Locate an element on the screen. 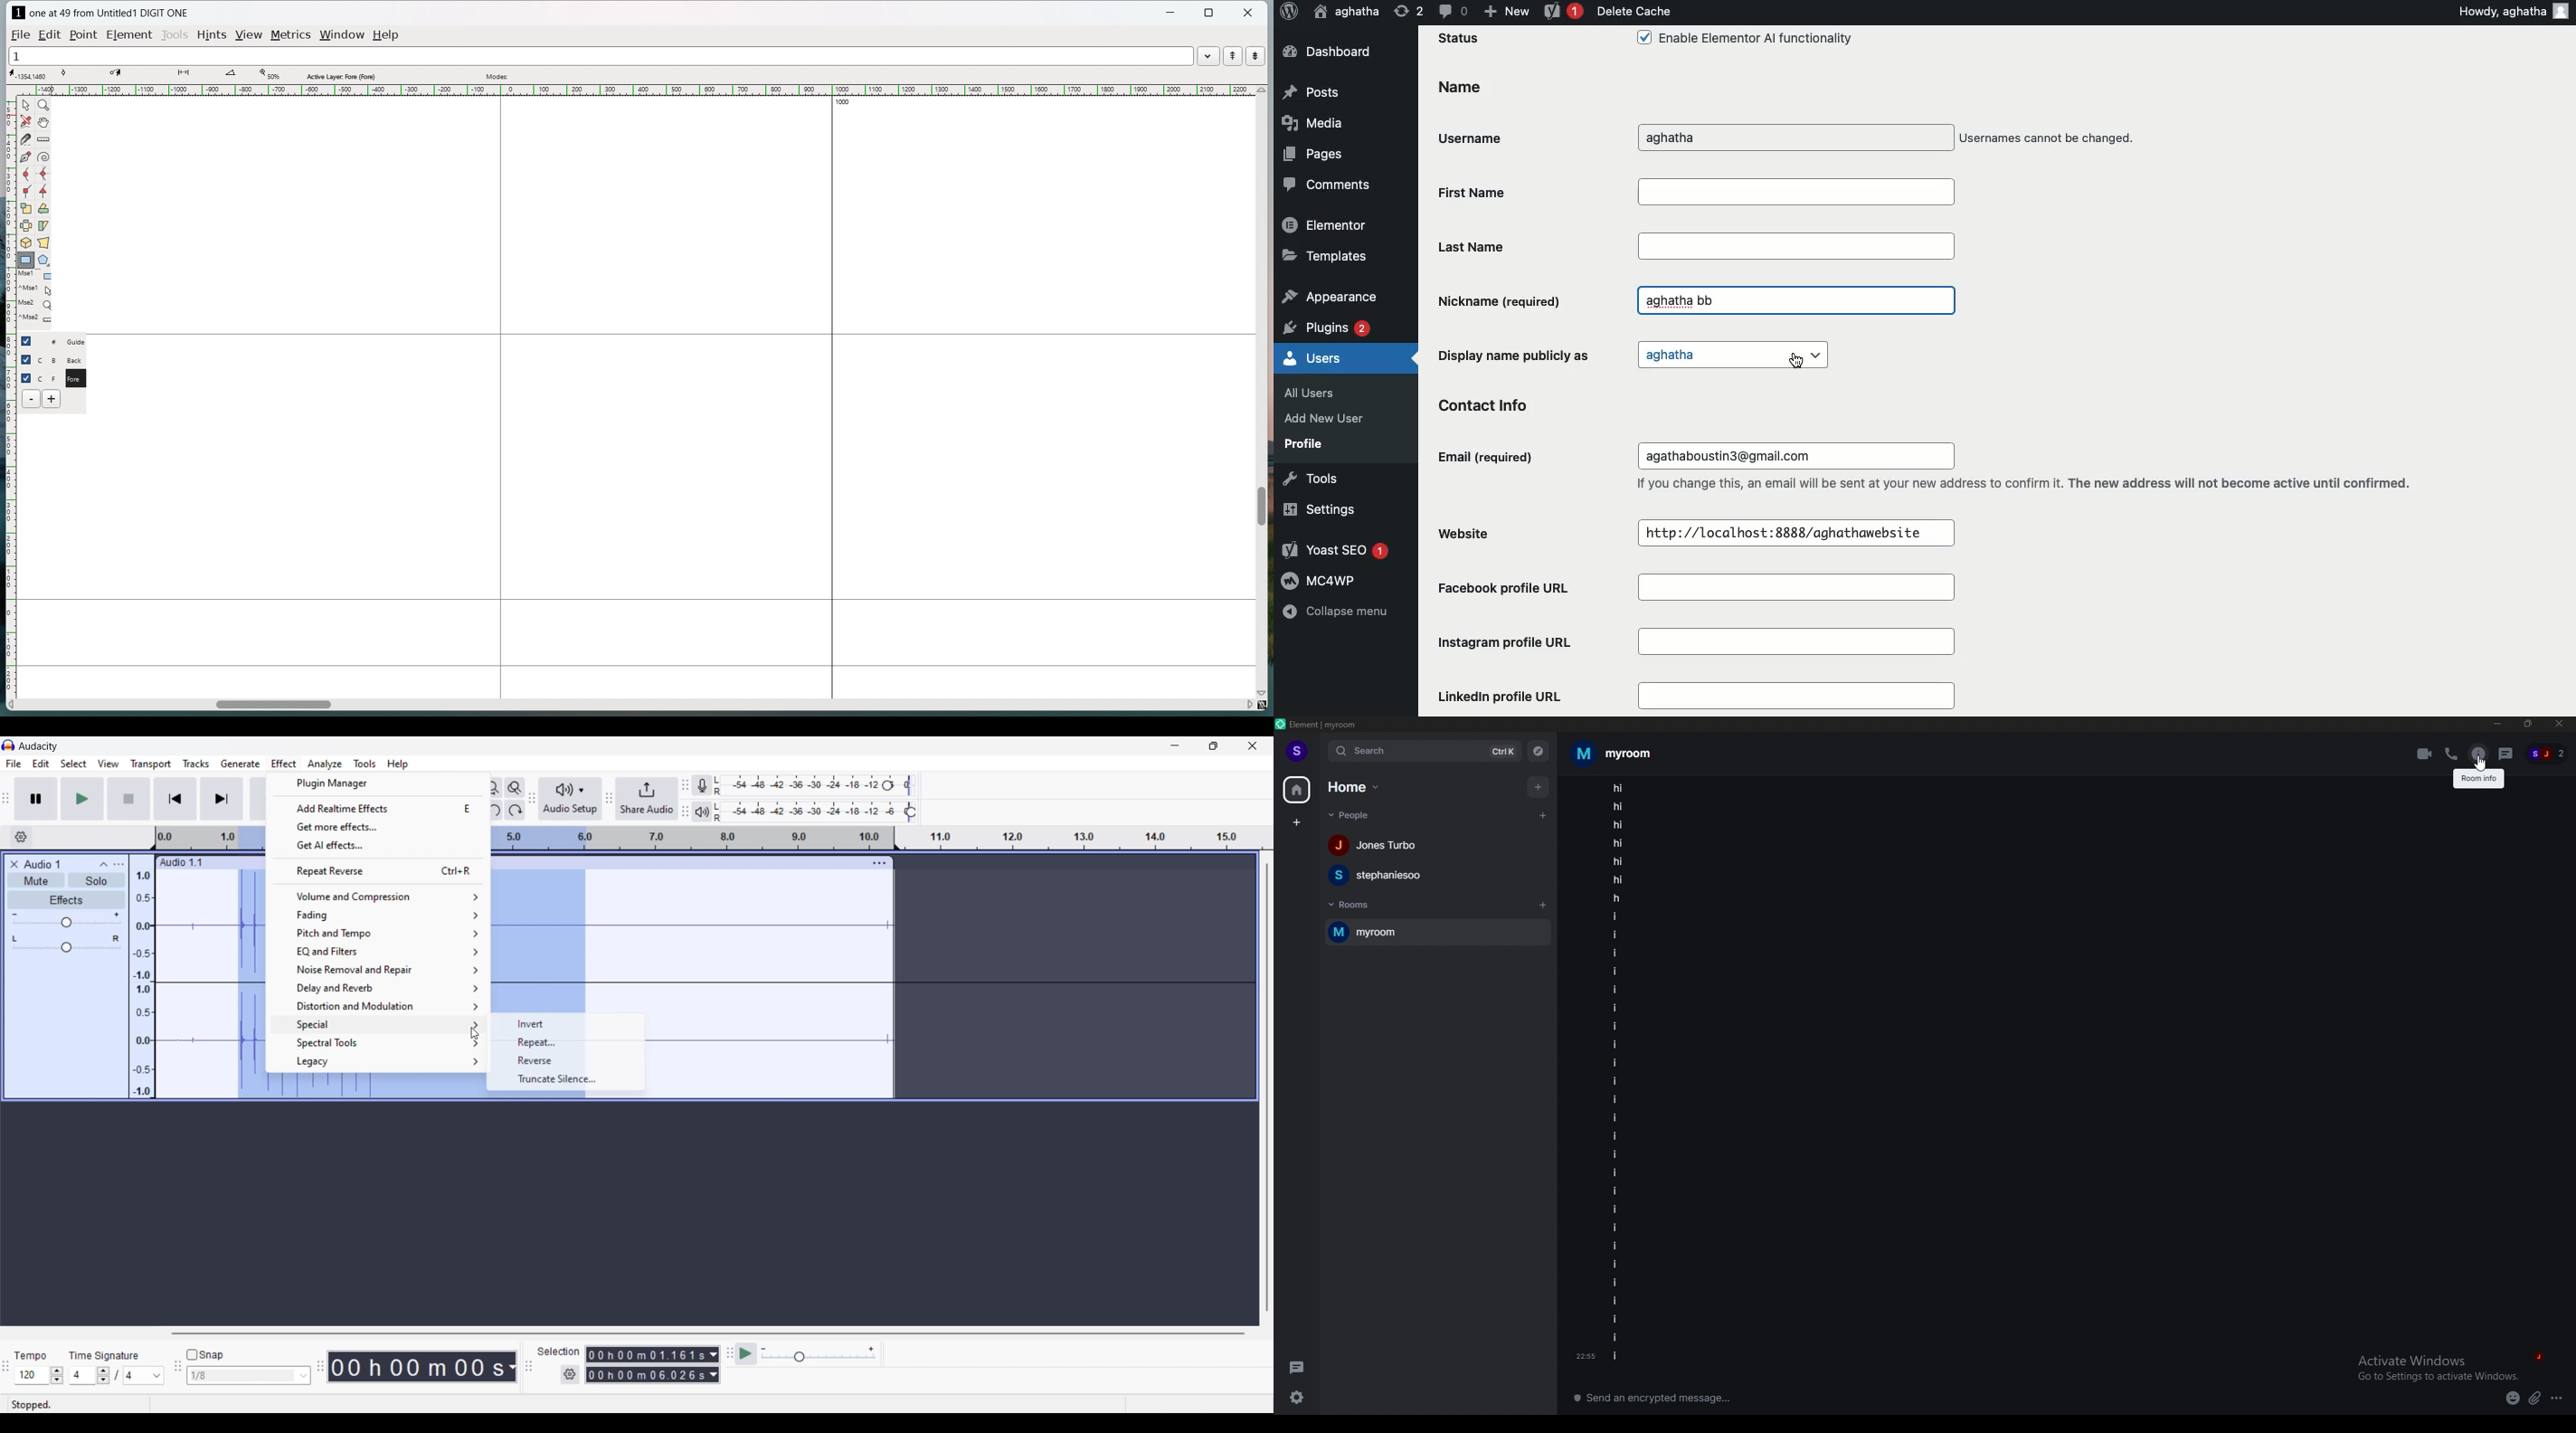 The width and height of the screenshot is (2576, 1456). Pages is located at coordinates (1315, 153).